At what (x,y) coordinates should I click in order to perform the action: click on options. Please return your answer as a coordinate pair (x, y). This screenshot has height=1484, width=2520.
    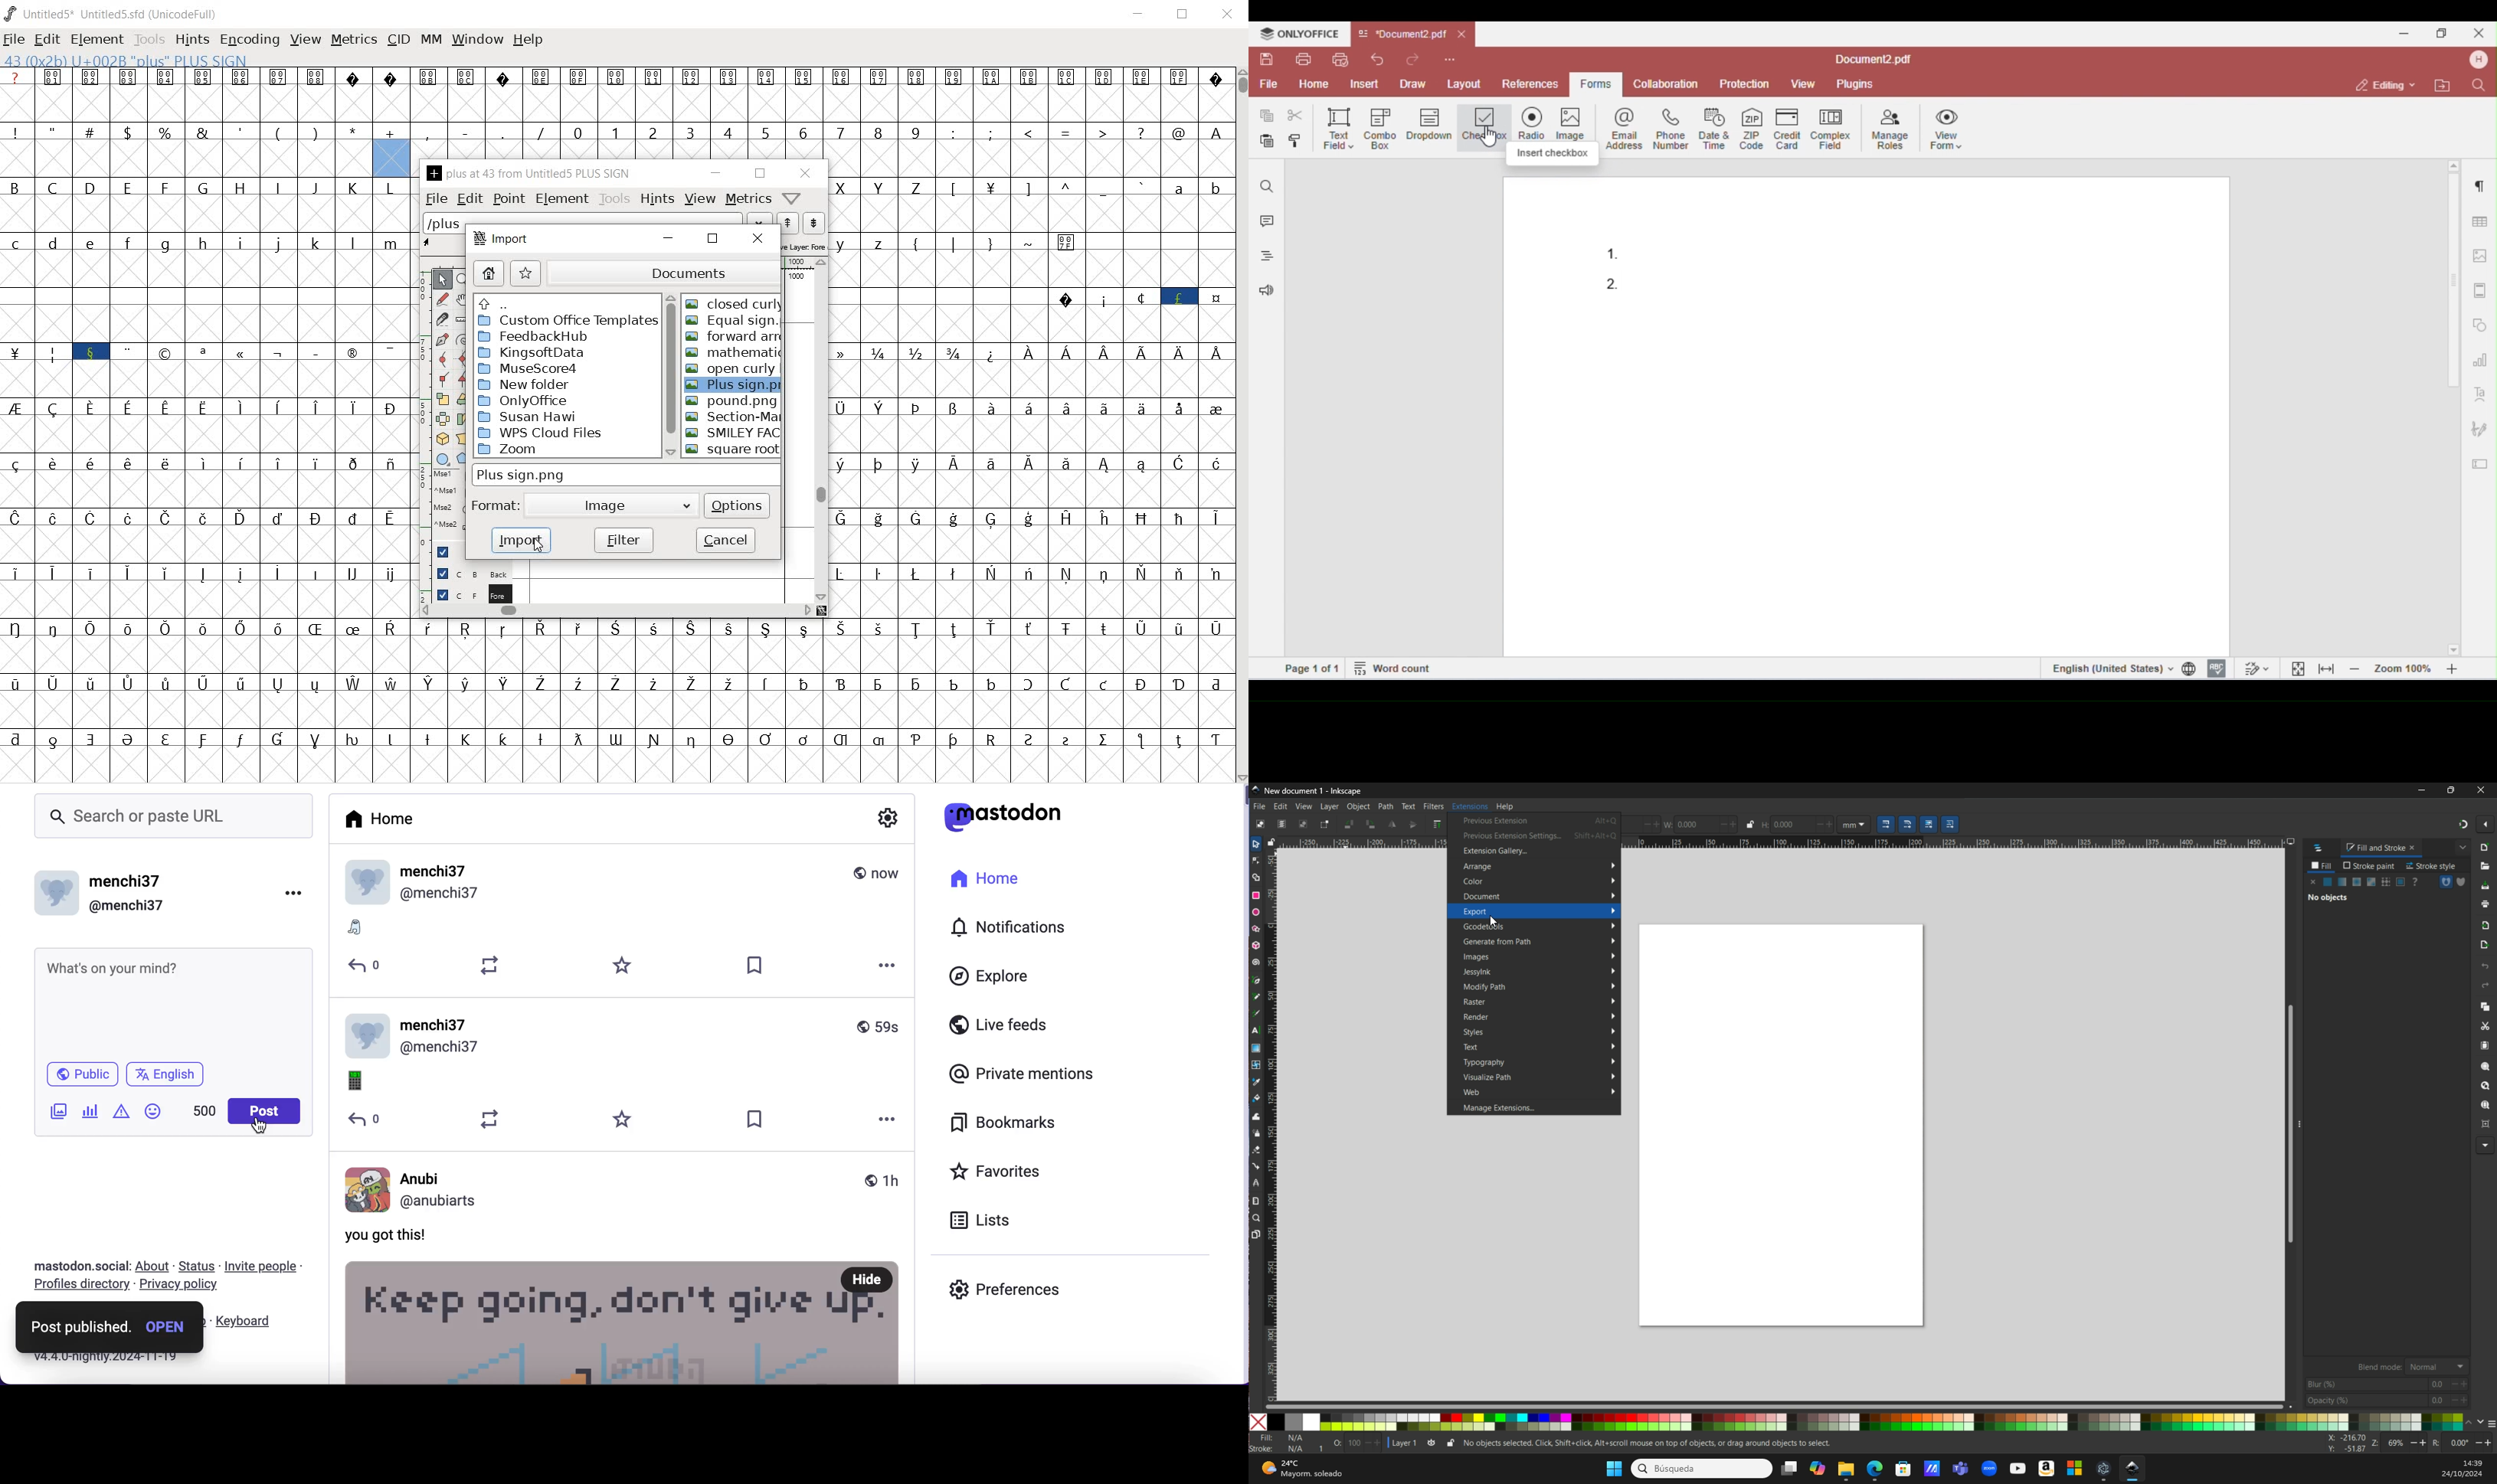
    Looking at the image, I should click on (294, 894).